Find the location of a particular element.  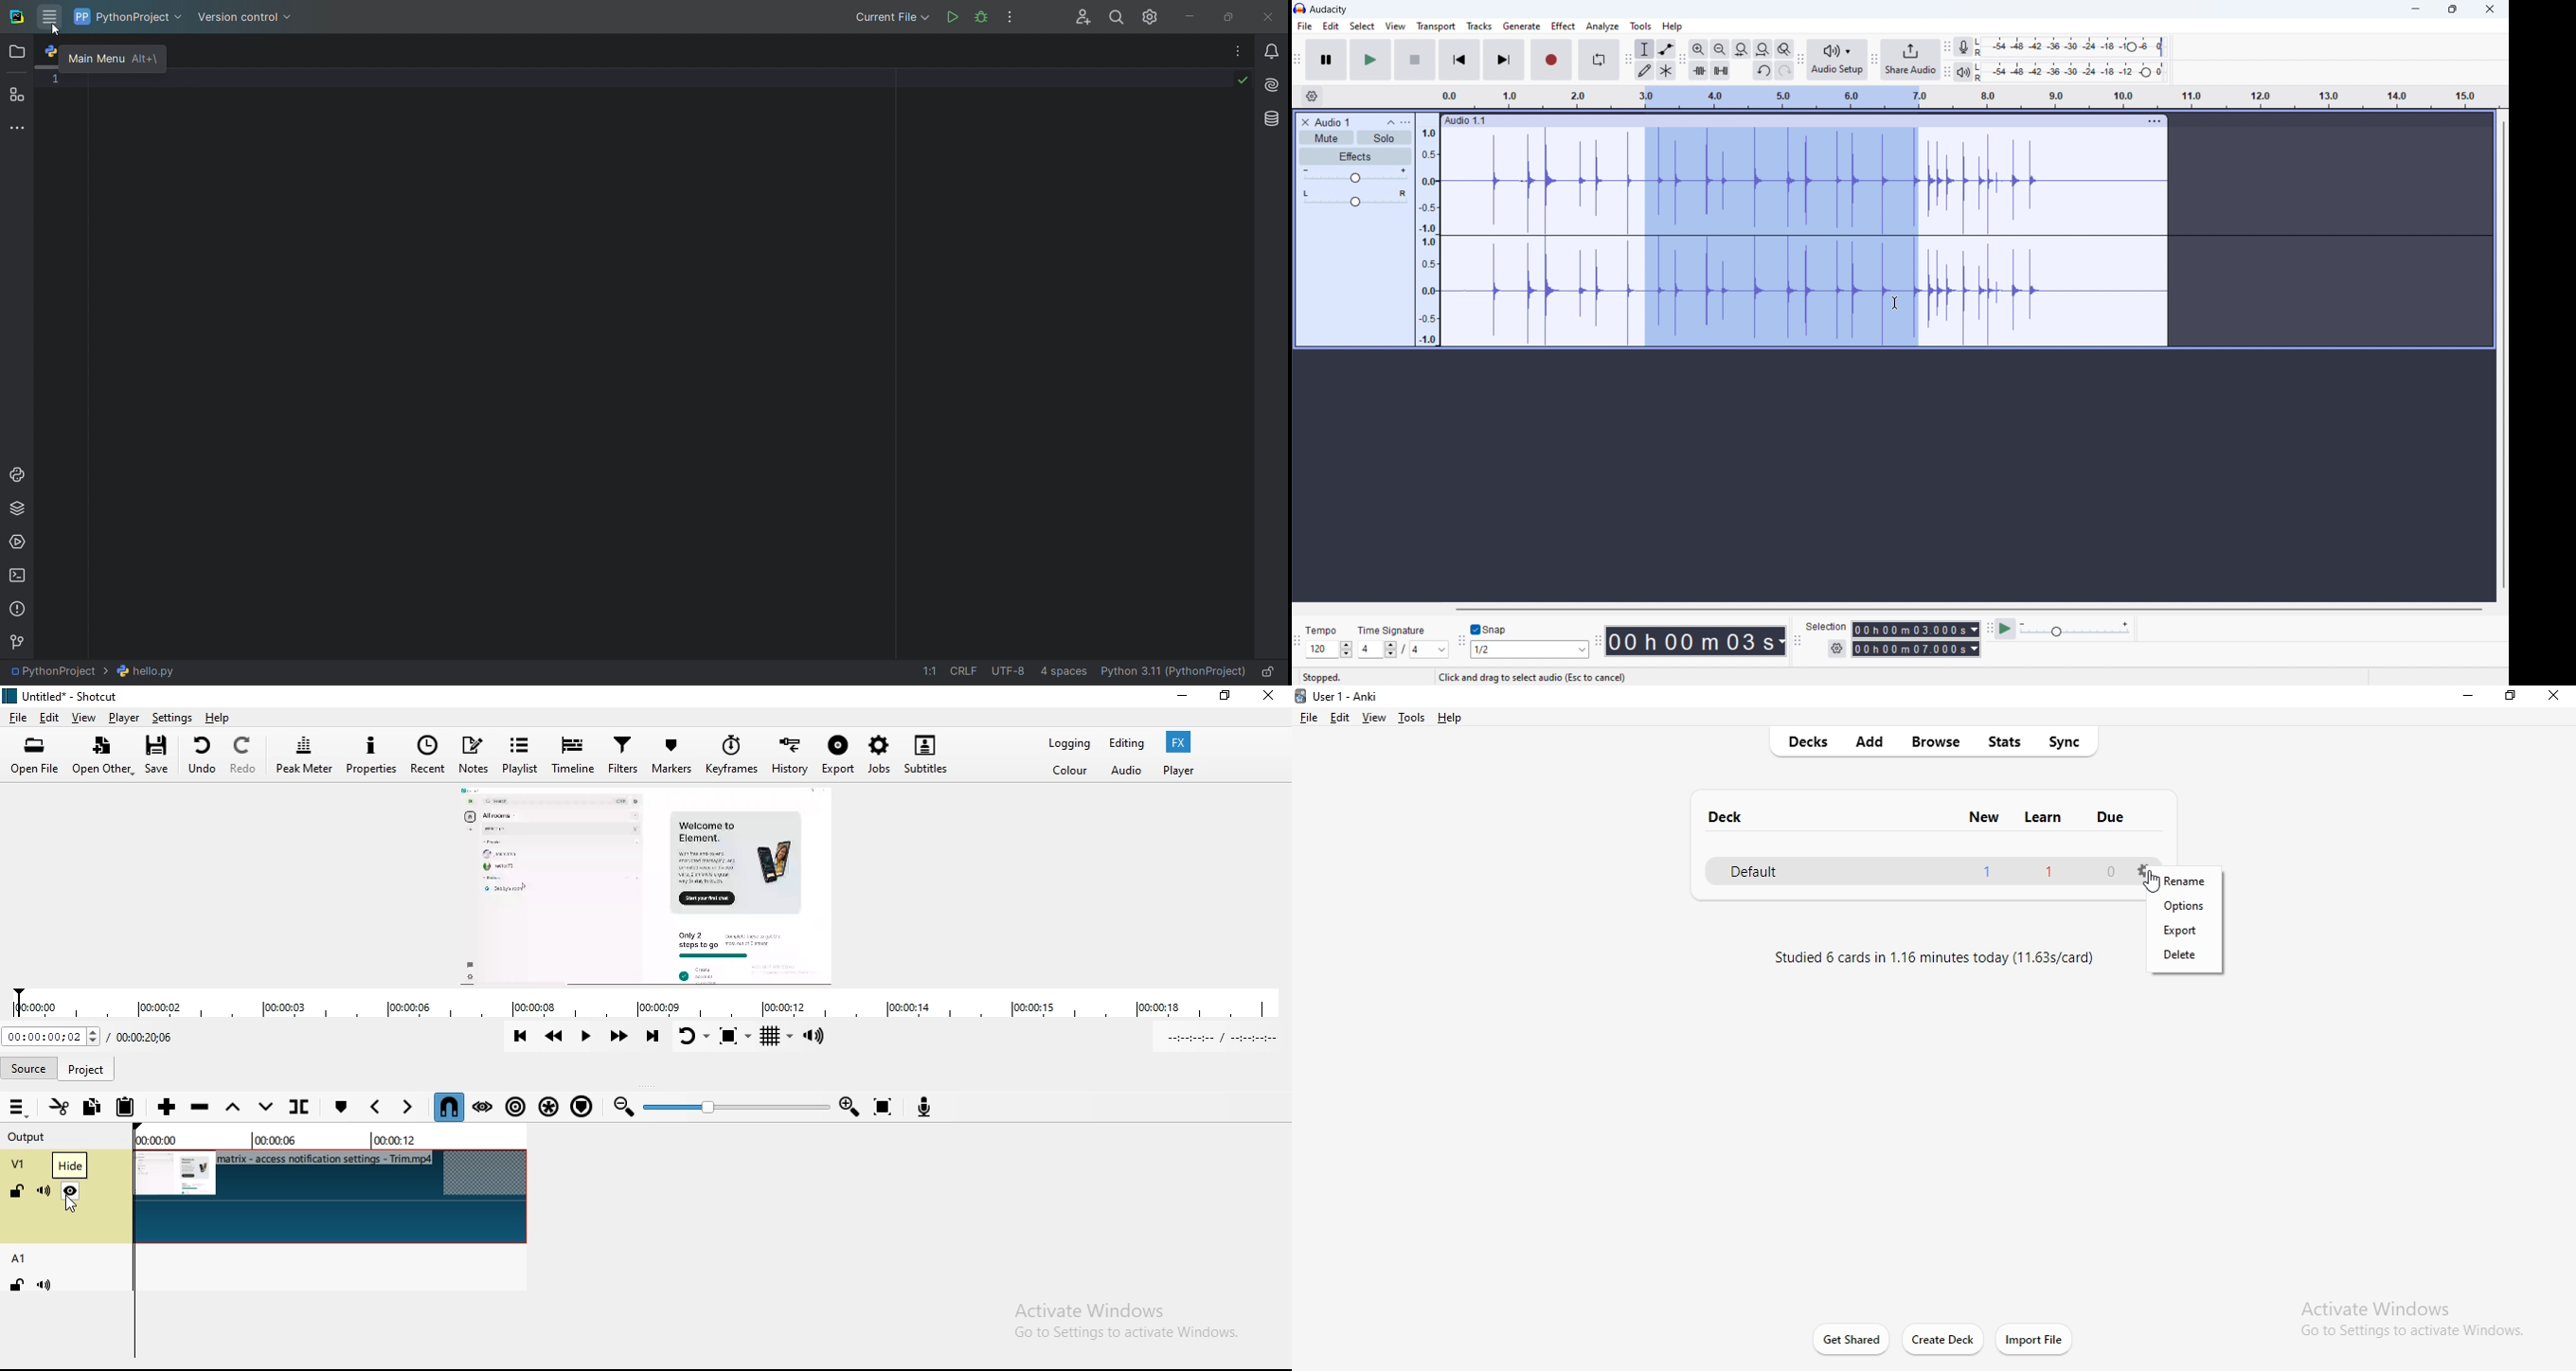

share audio  is located at coordinates (1911, 60).